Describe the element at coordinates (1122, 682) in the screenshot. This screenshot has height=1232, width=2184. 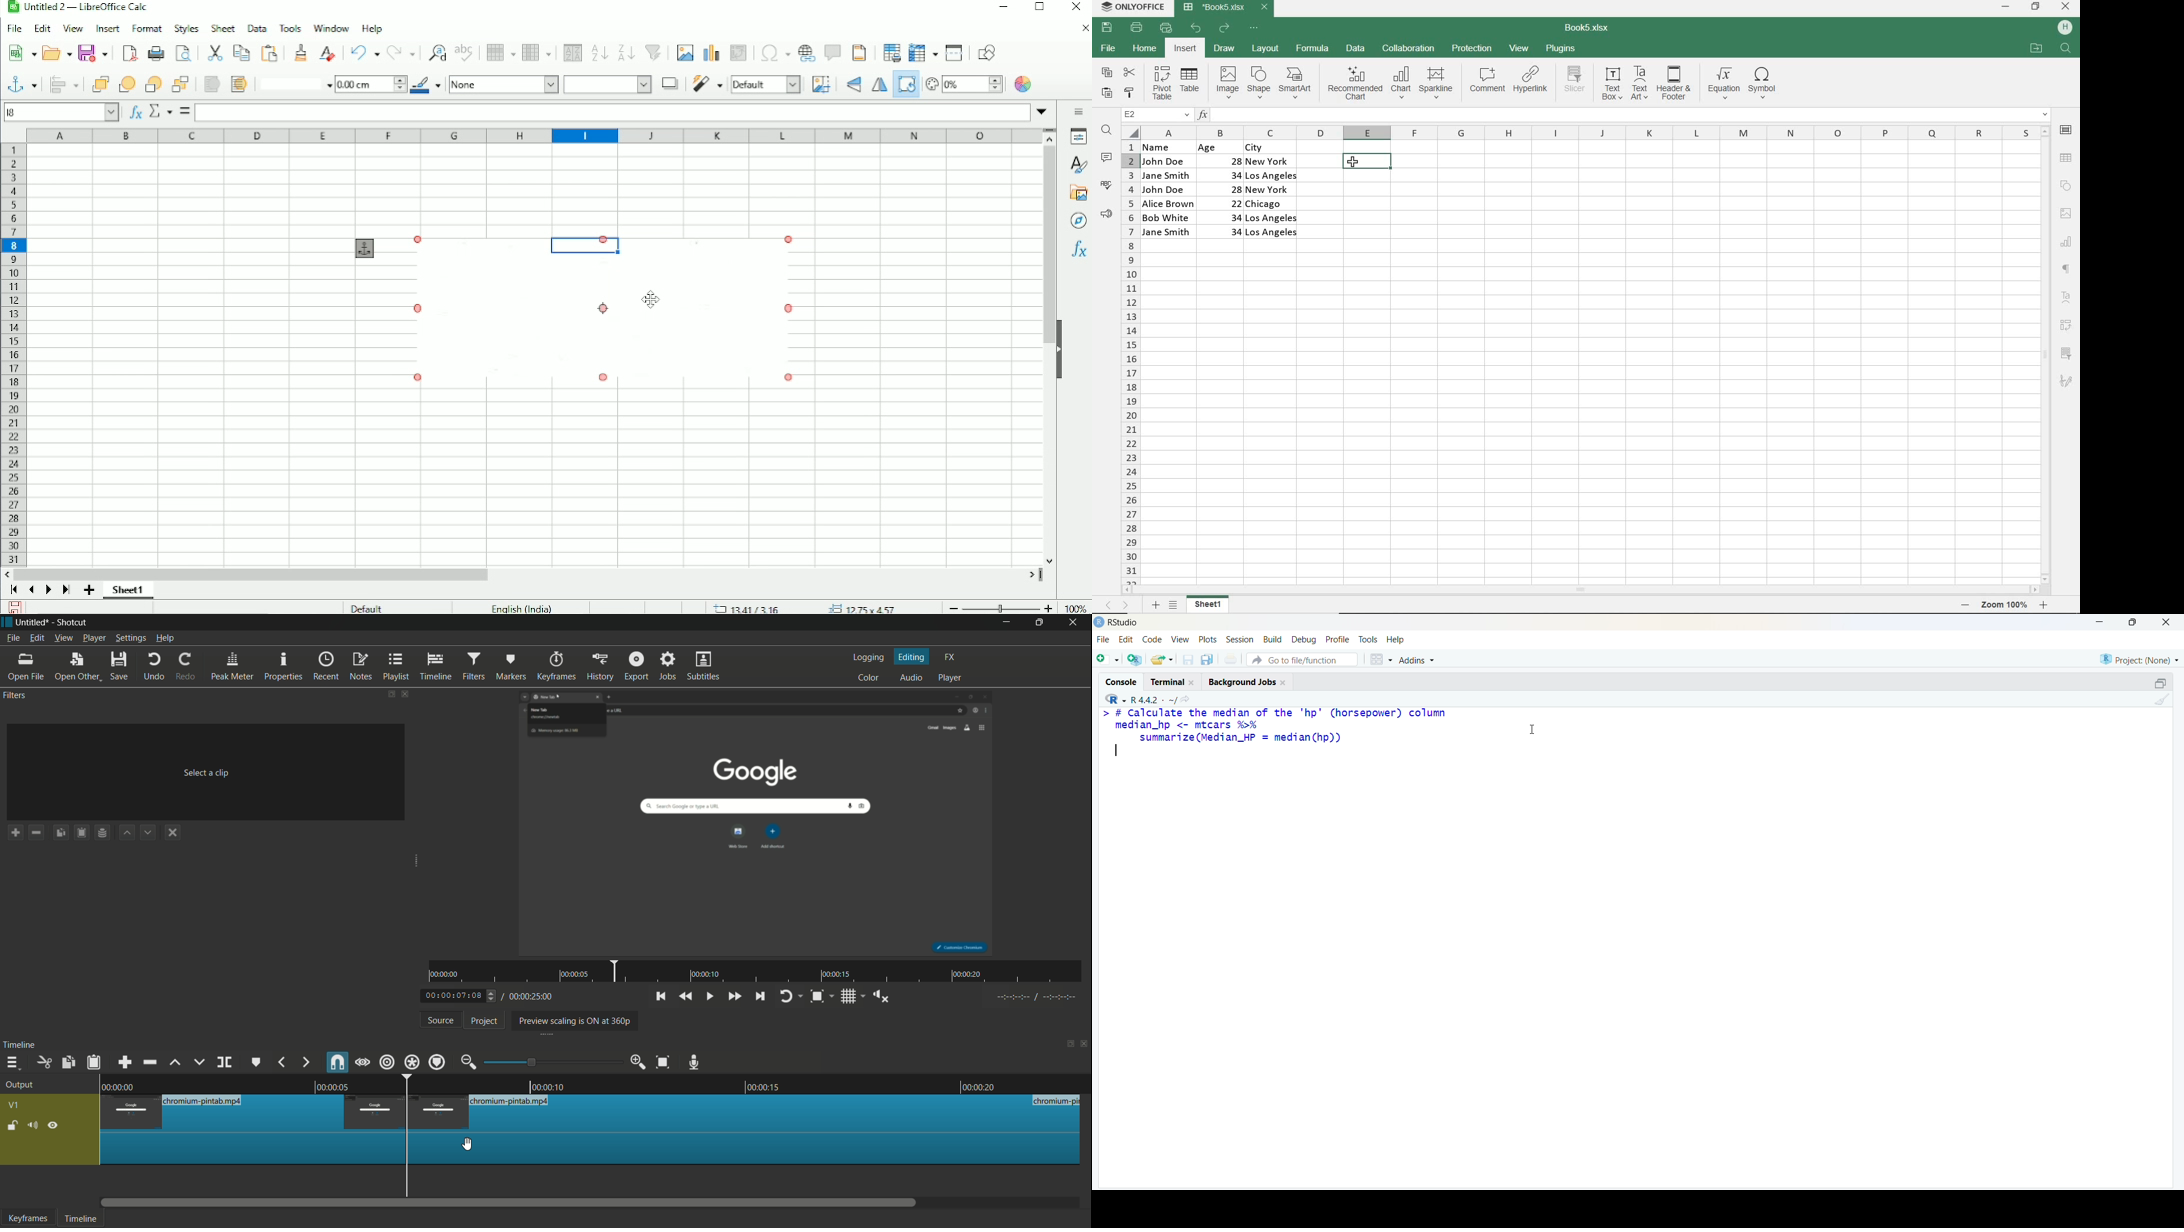
I see `console` at that location.